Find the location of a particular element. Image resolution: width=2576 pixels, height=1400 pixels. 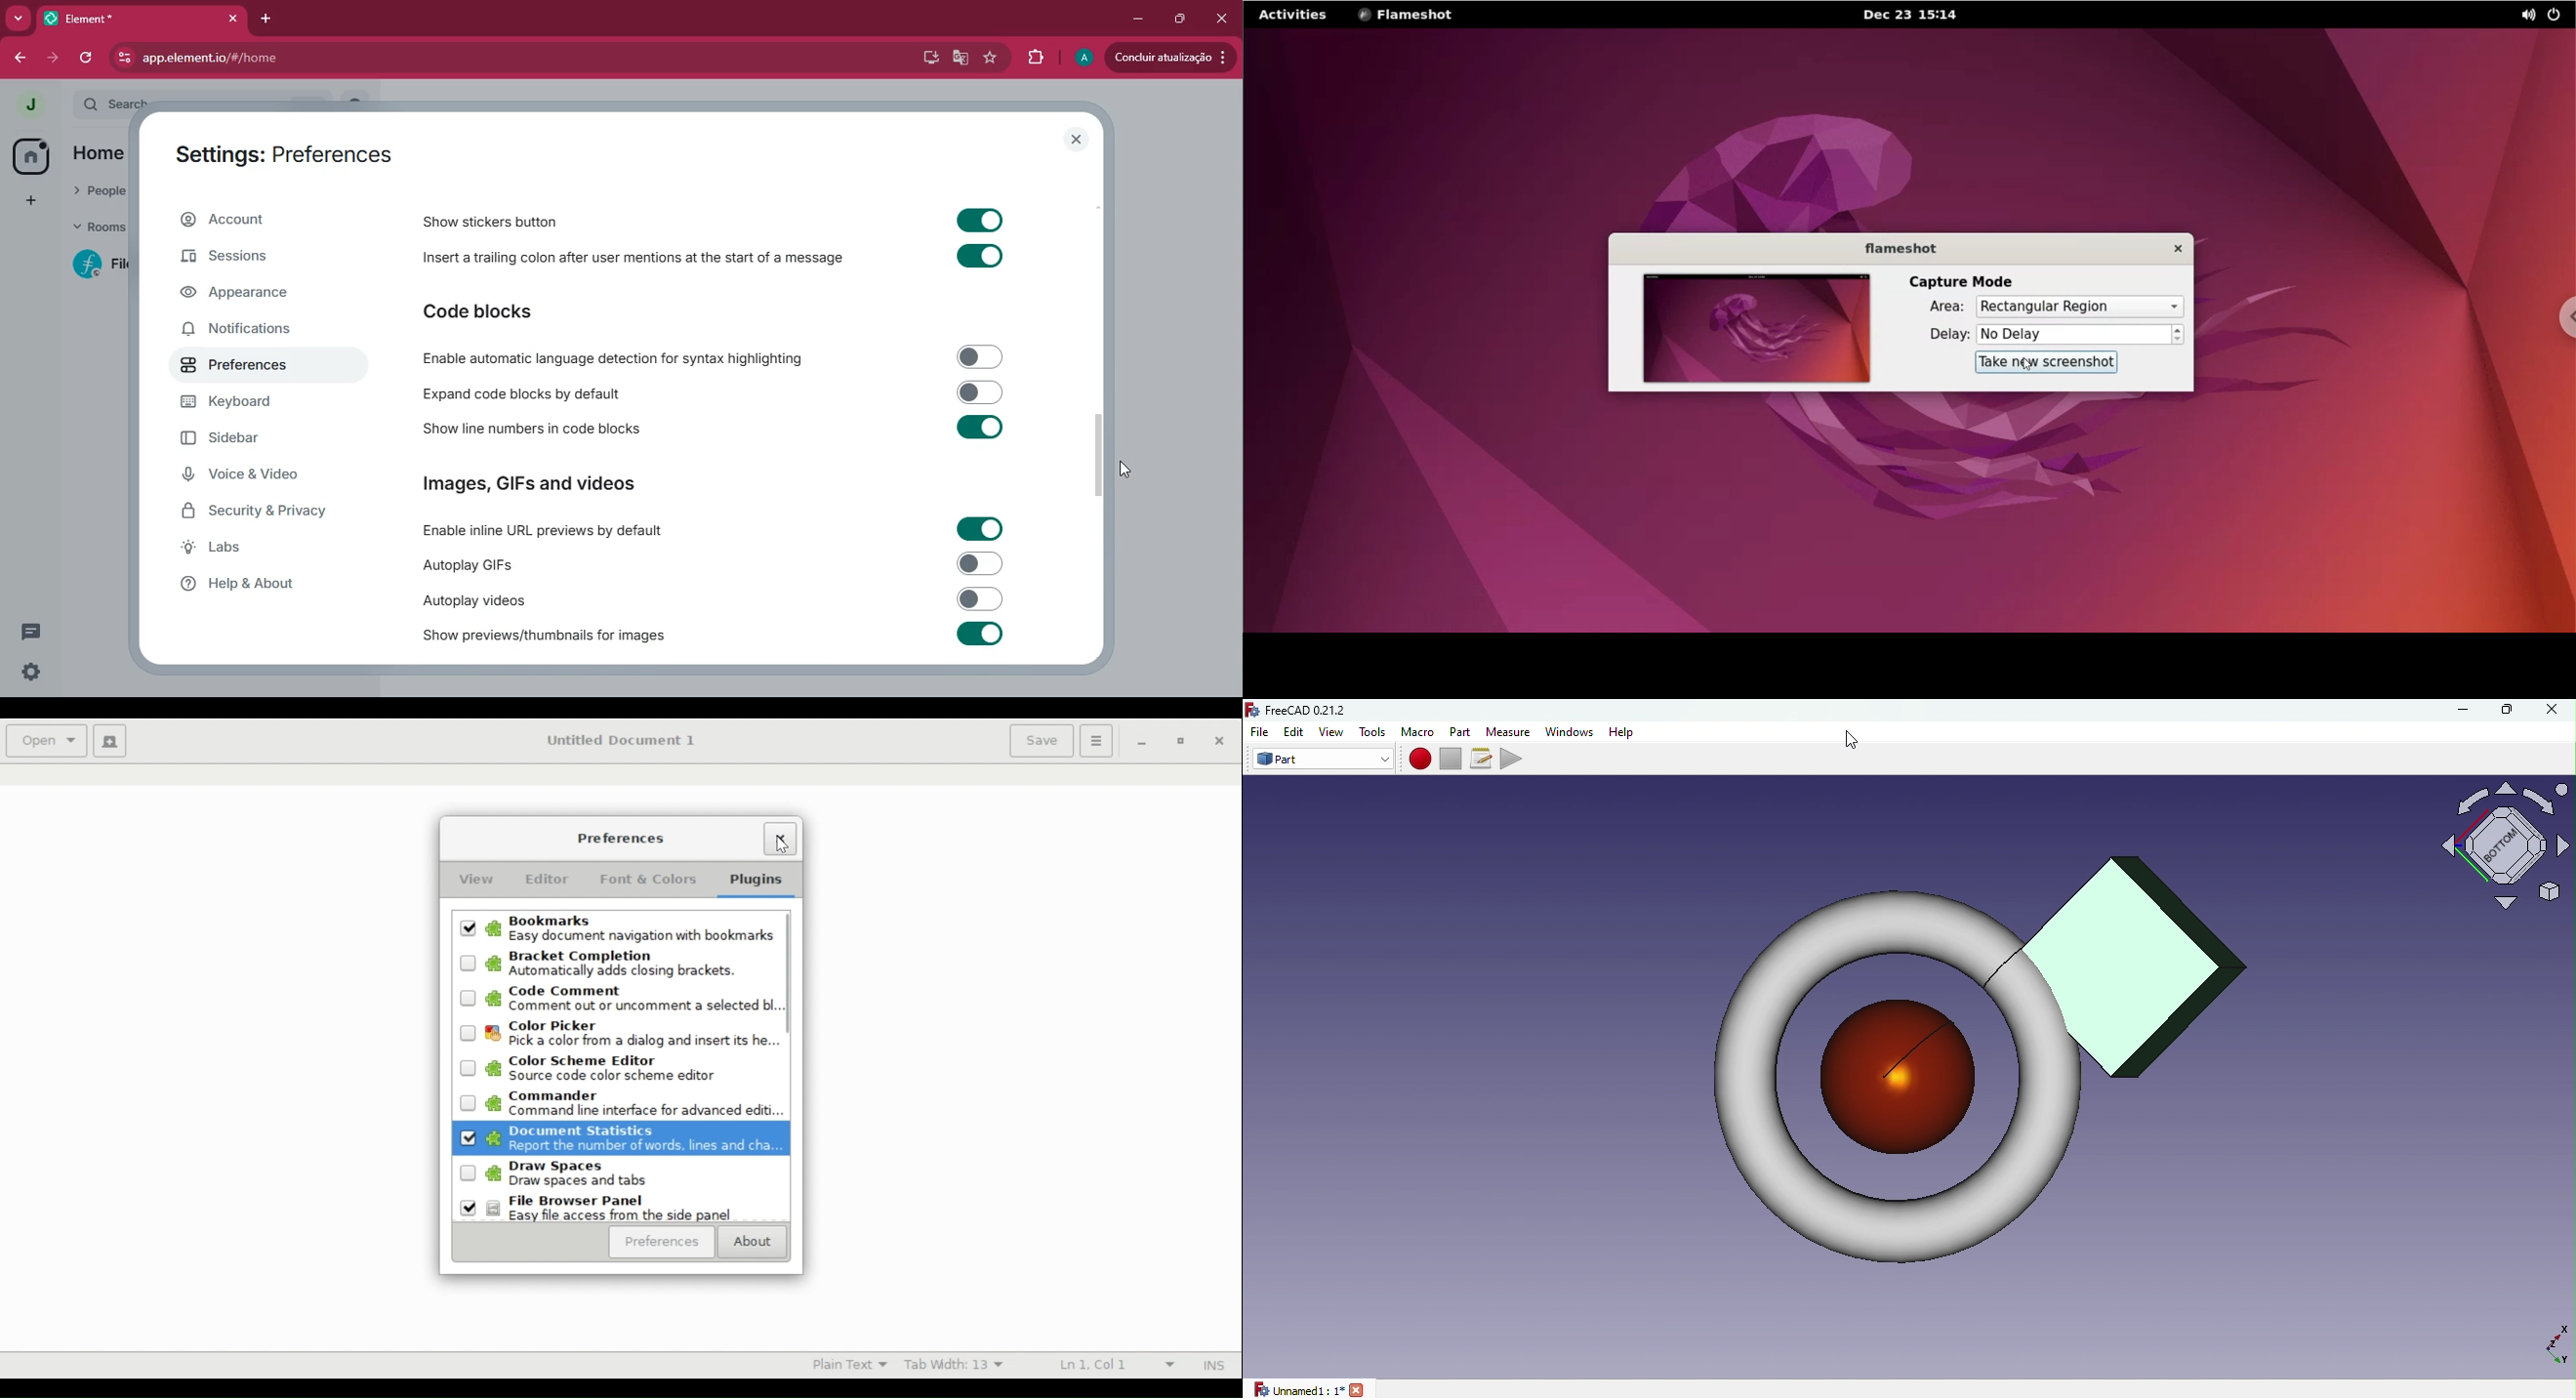

(un)select Draw spaces. Draw spaces and tabs is located at coordinates (632, 1176).